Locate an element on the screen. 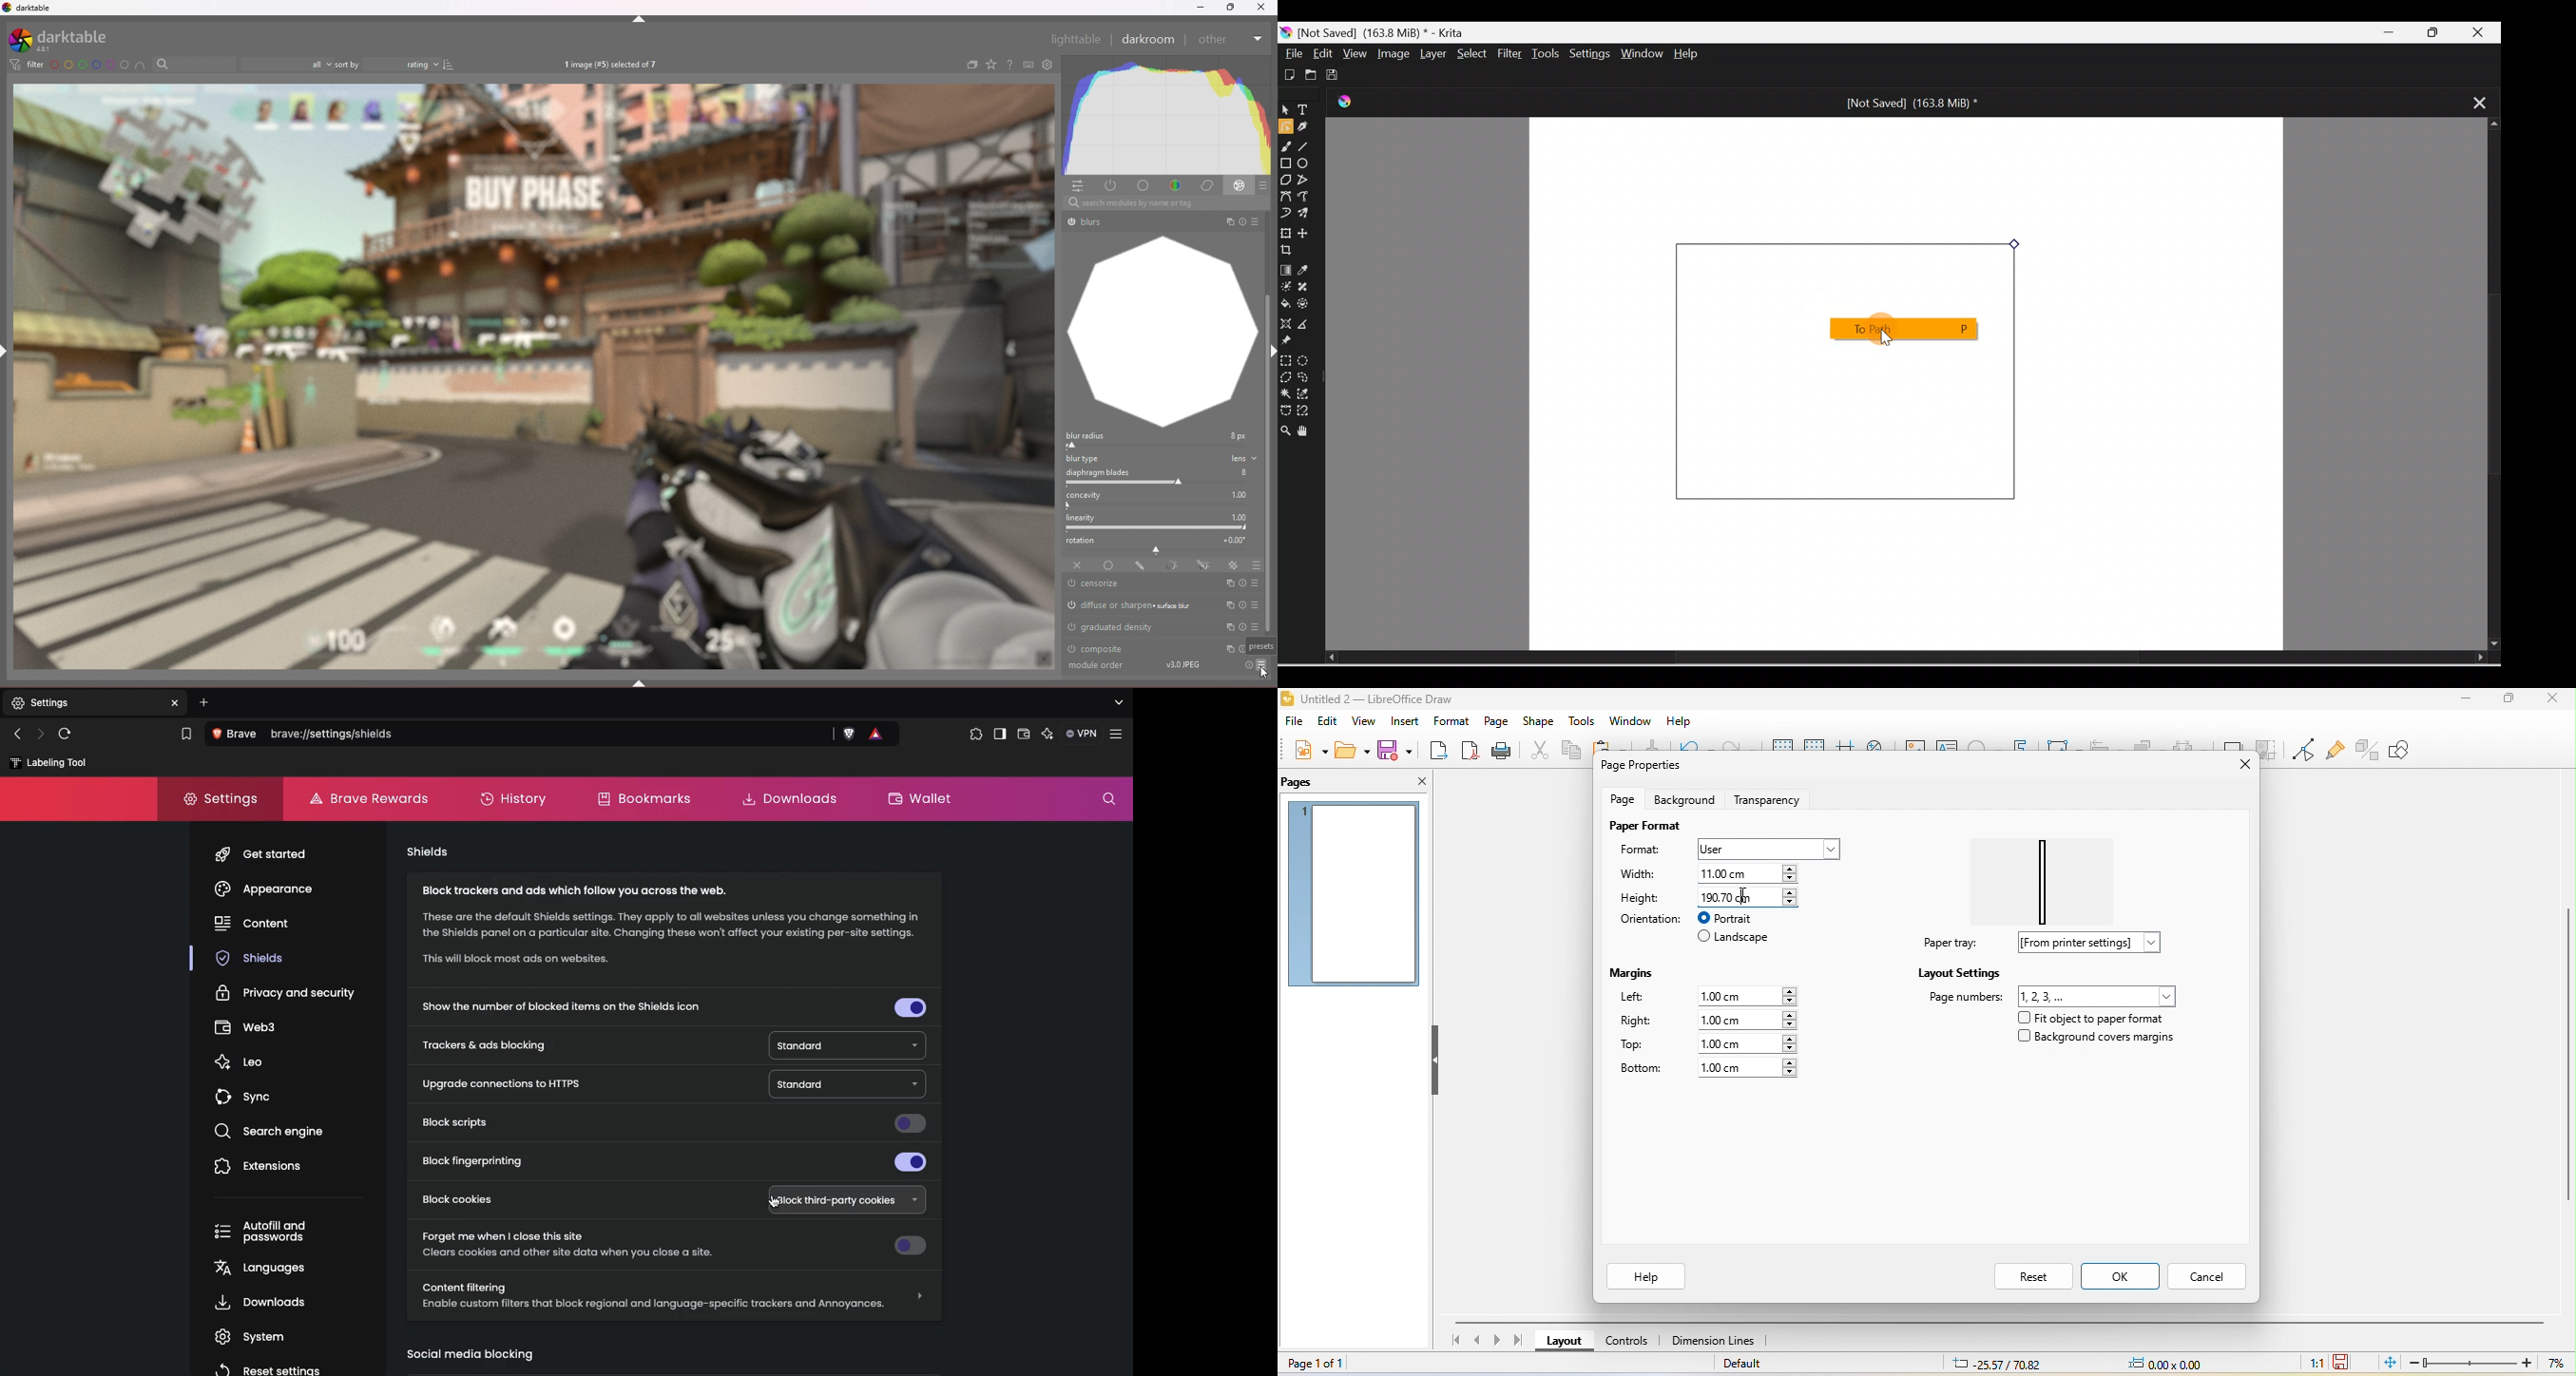  VPN is located at coordinates (1083, 734).